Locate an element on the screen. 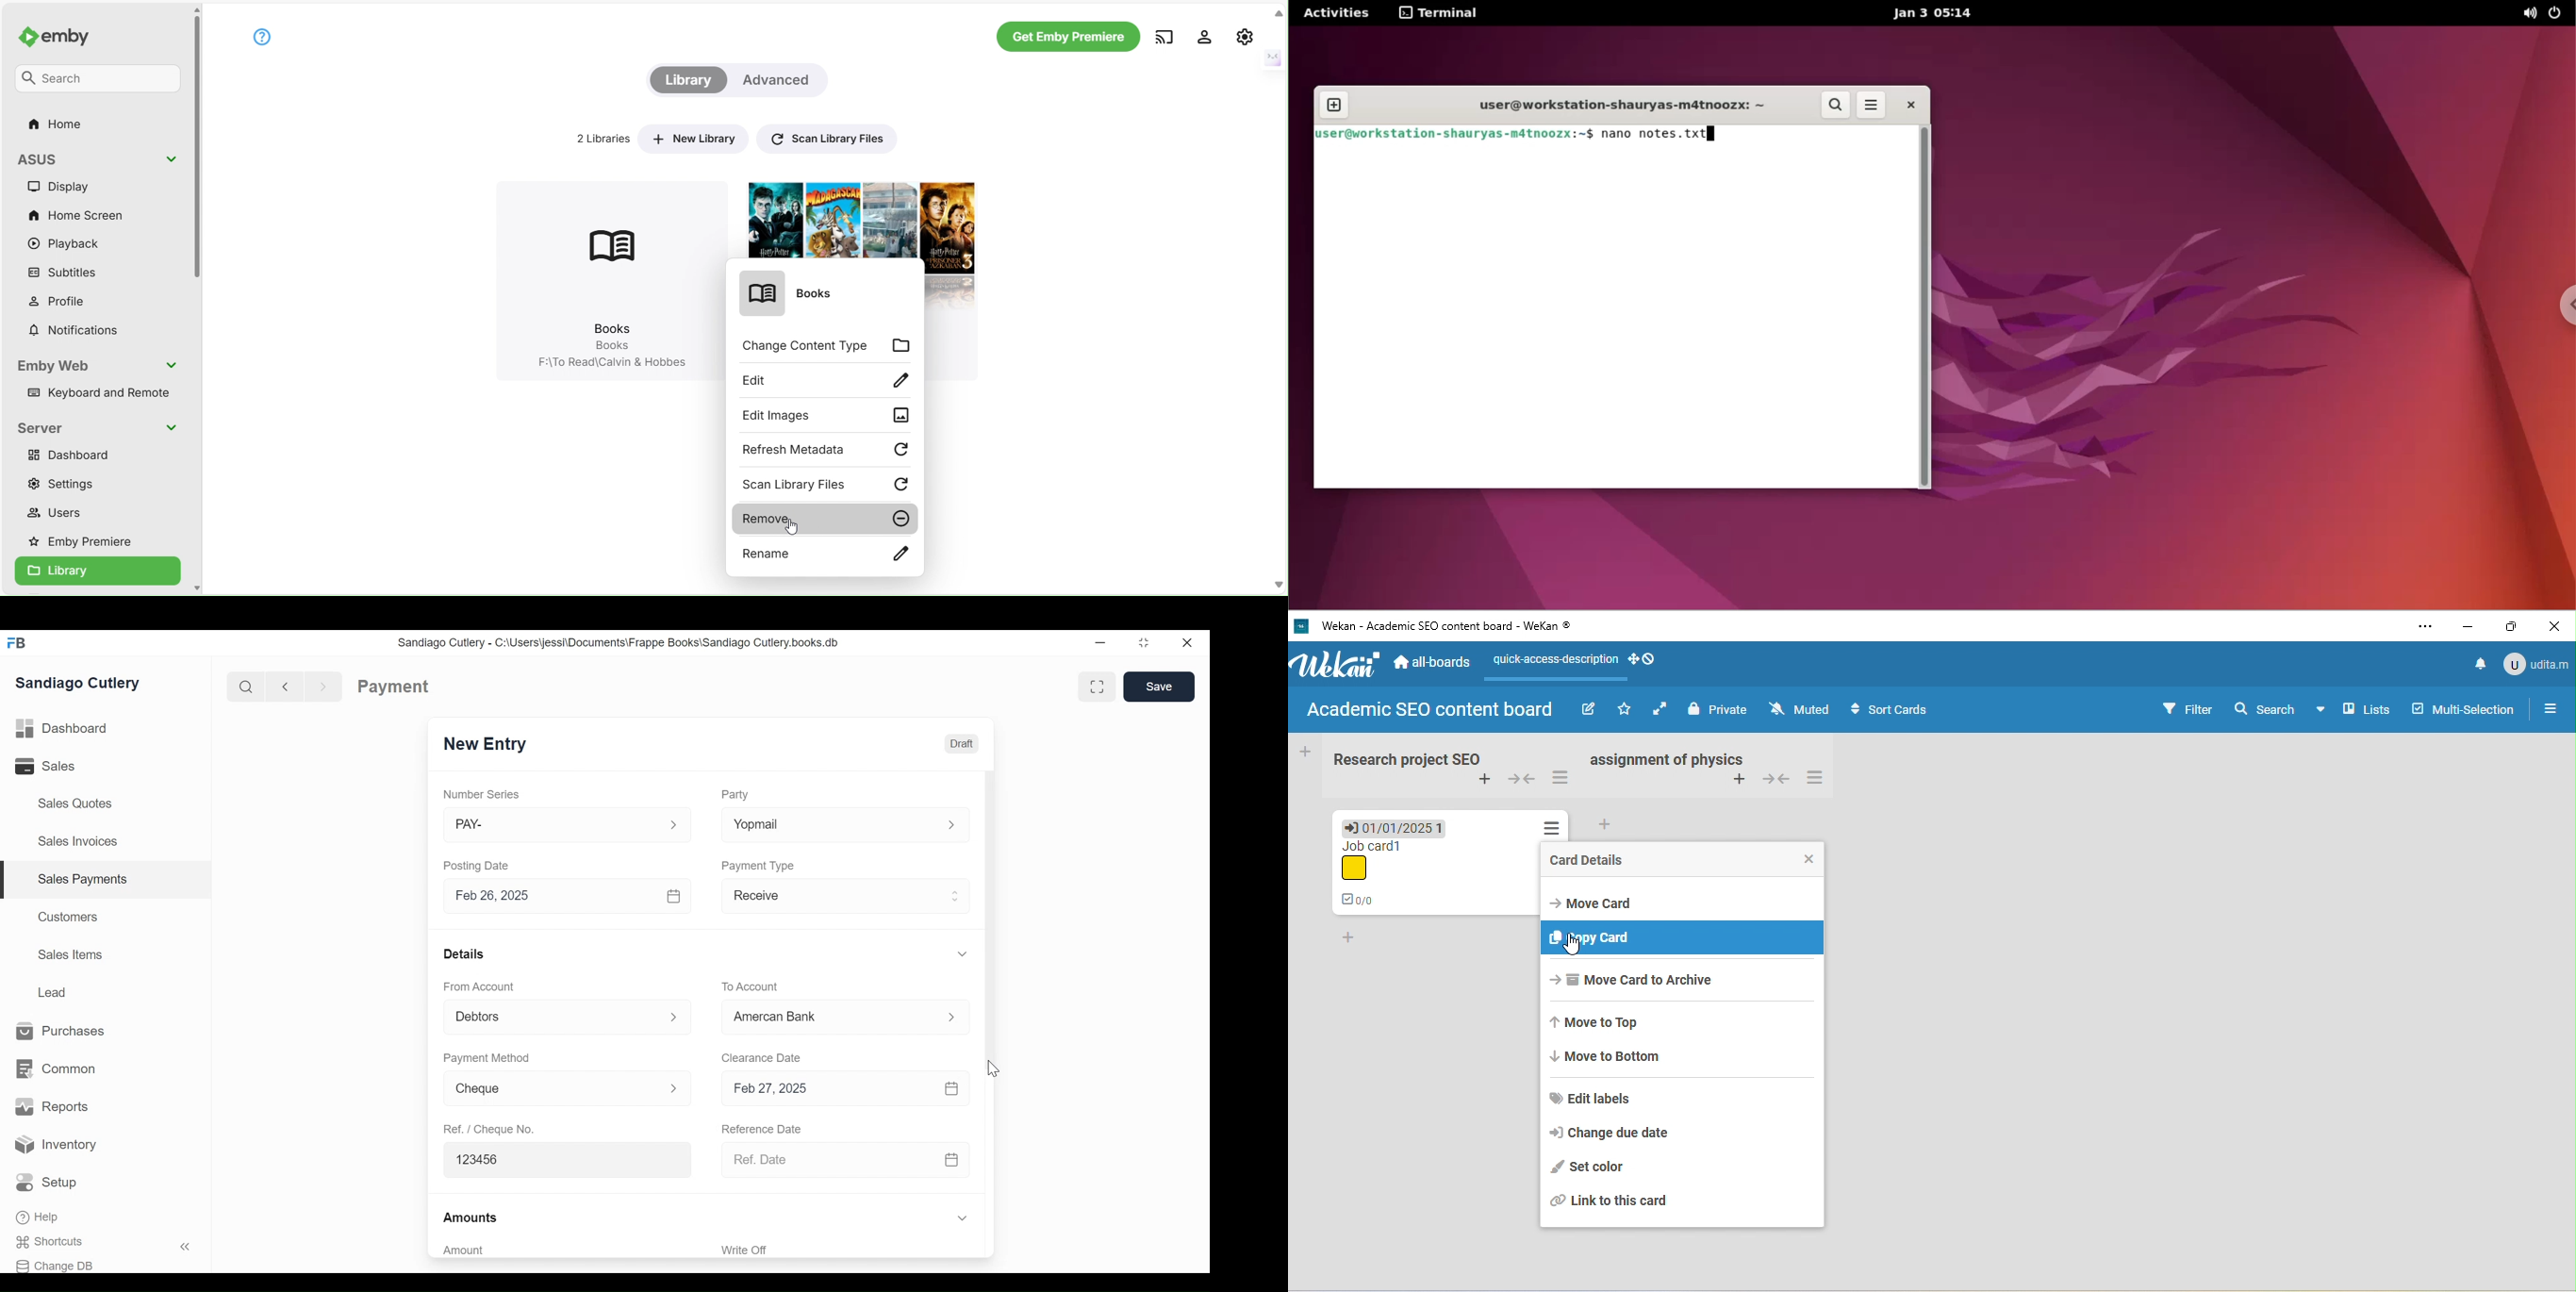 This screenshot has width=2576, height=1316. Payment Method is located at coordinates (487, 1059).